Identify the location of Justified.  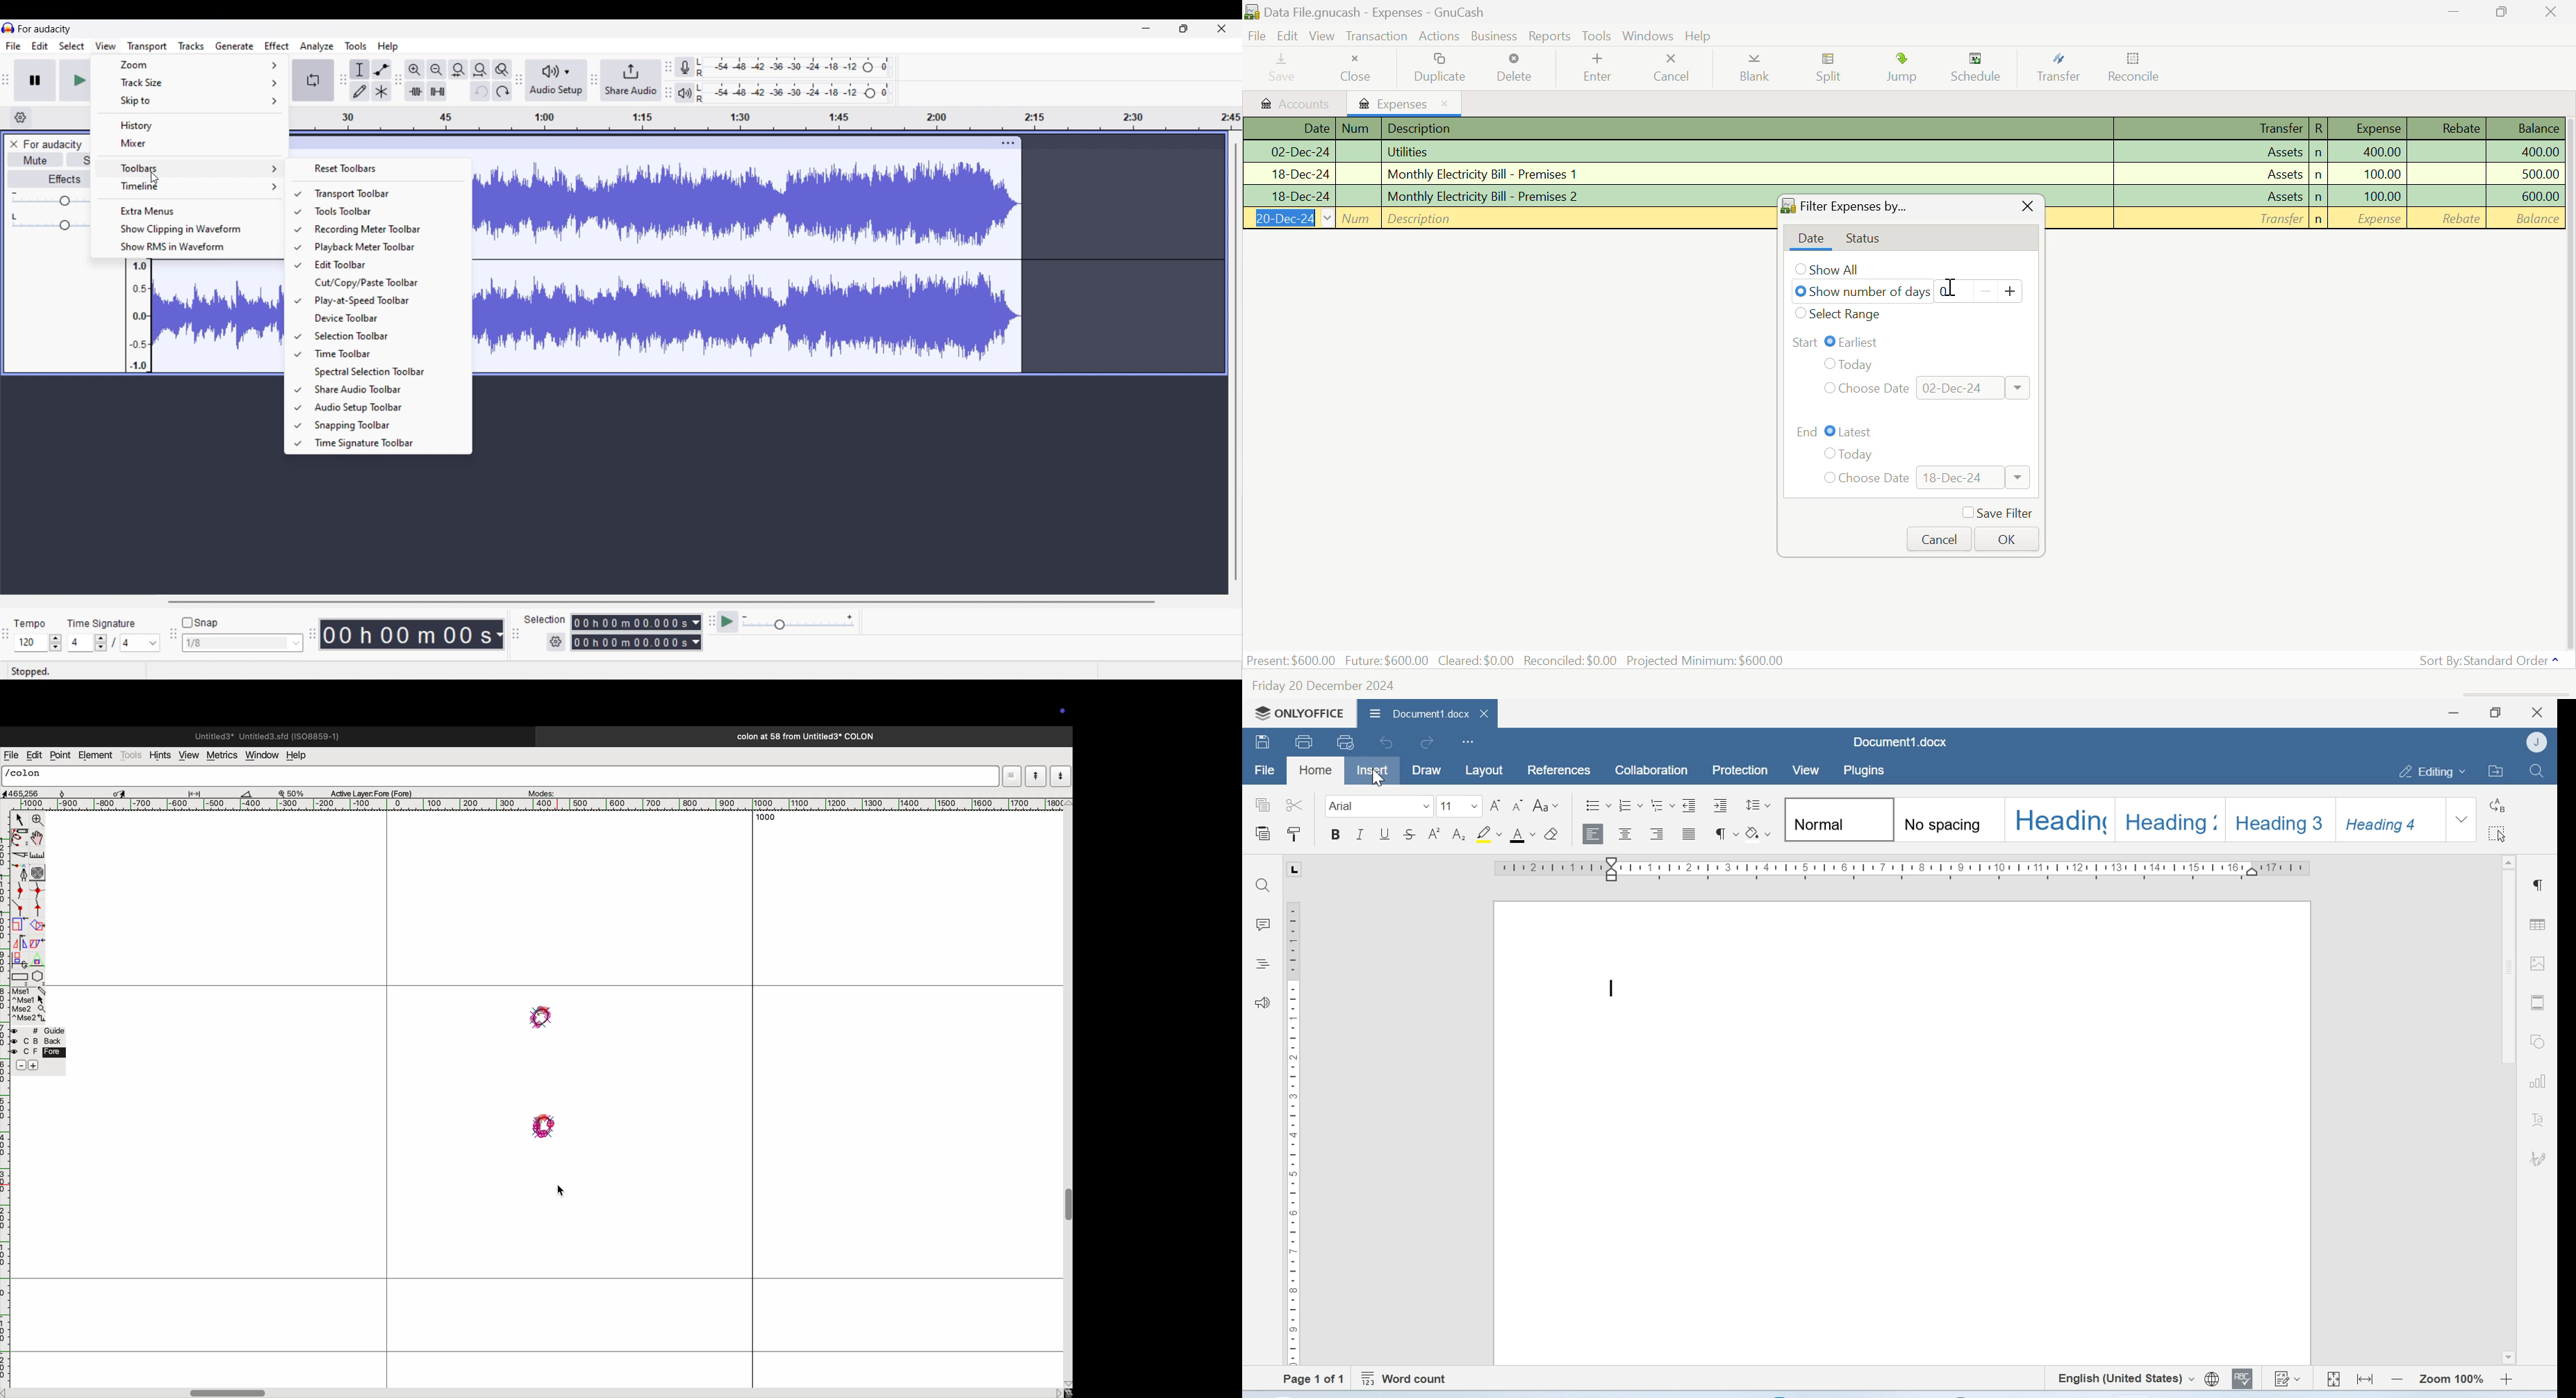
(1688, 835).